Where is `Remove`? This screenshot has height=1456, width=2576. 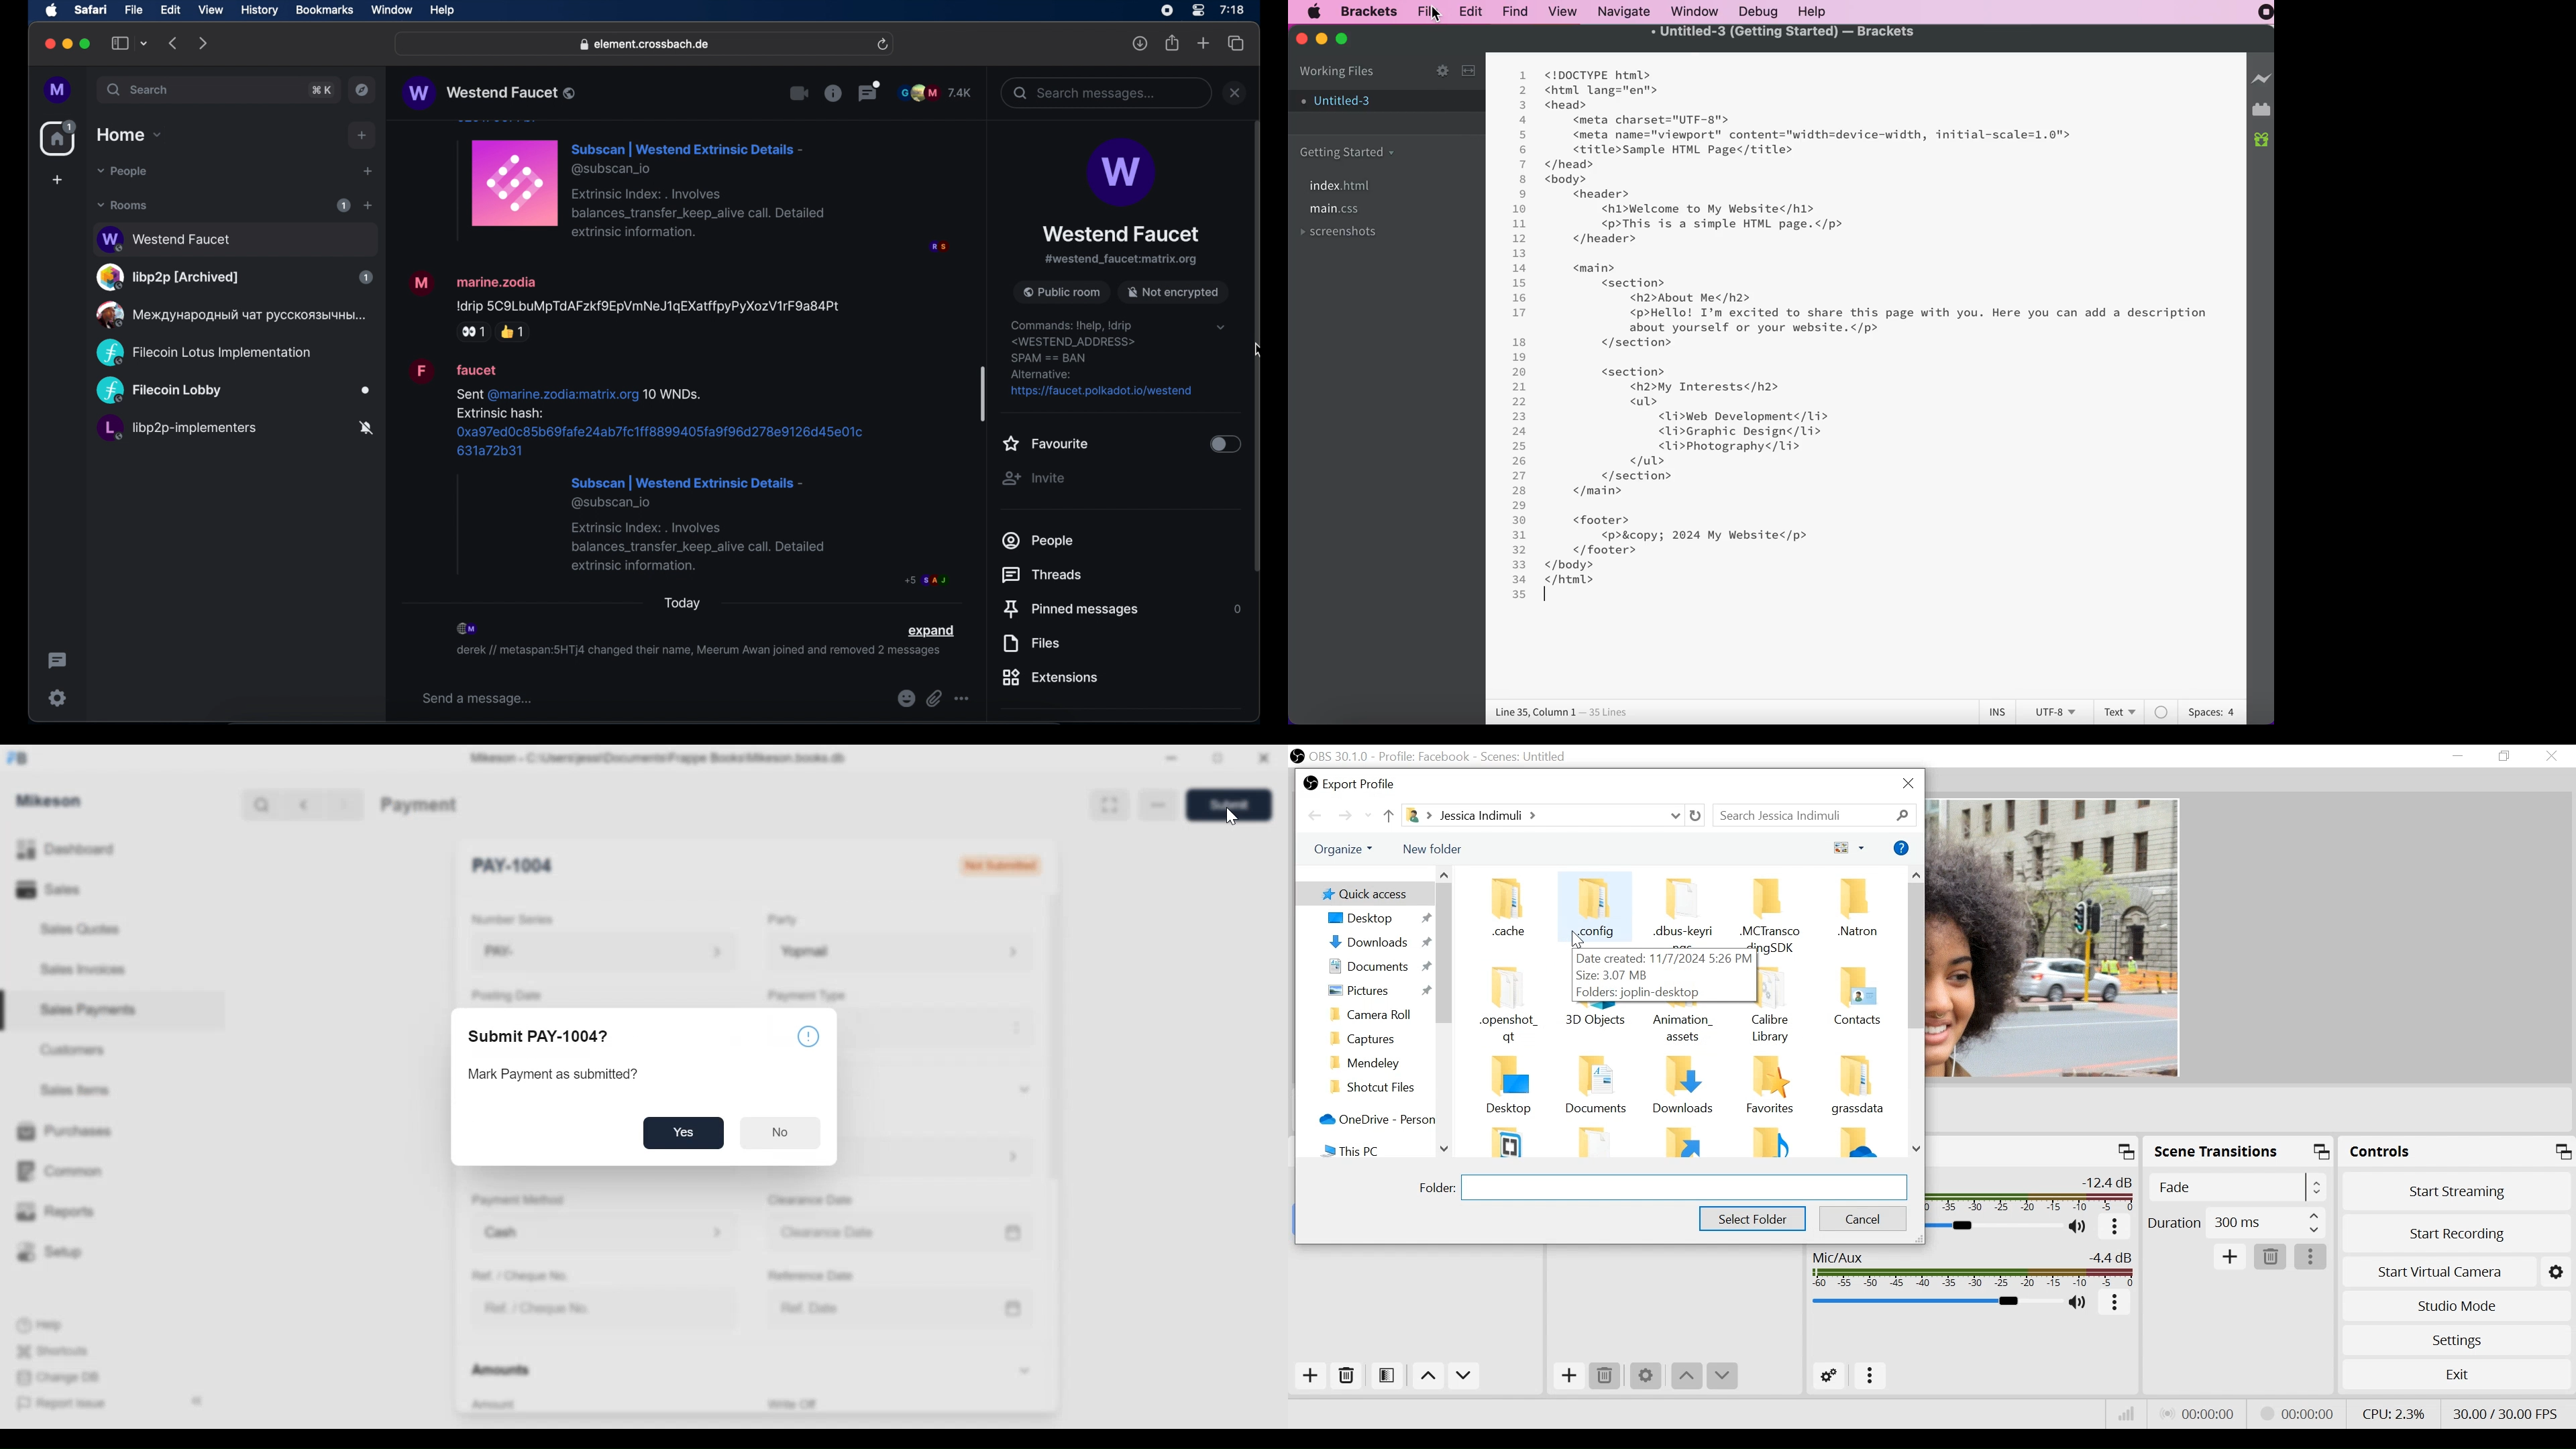
Remove is located at coordinates (1605, 1376).